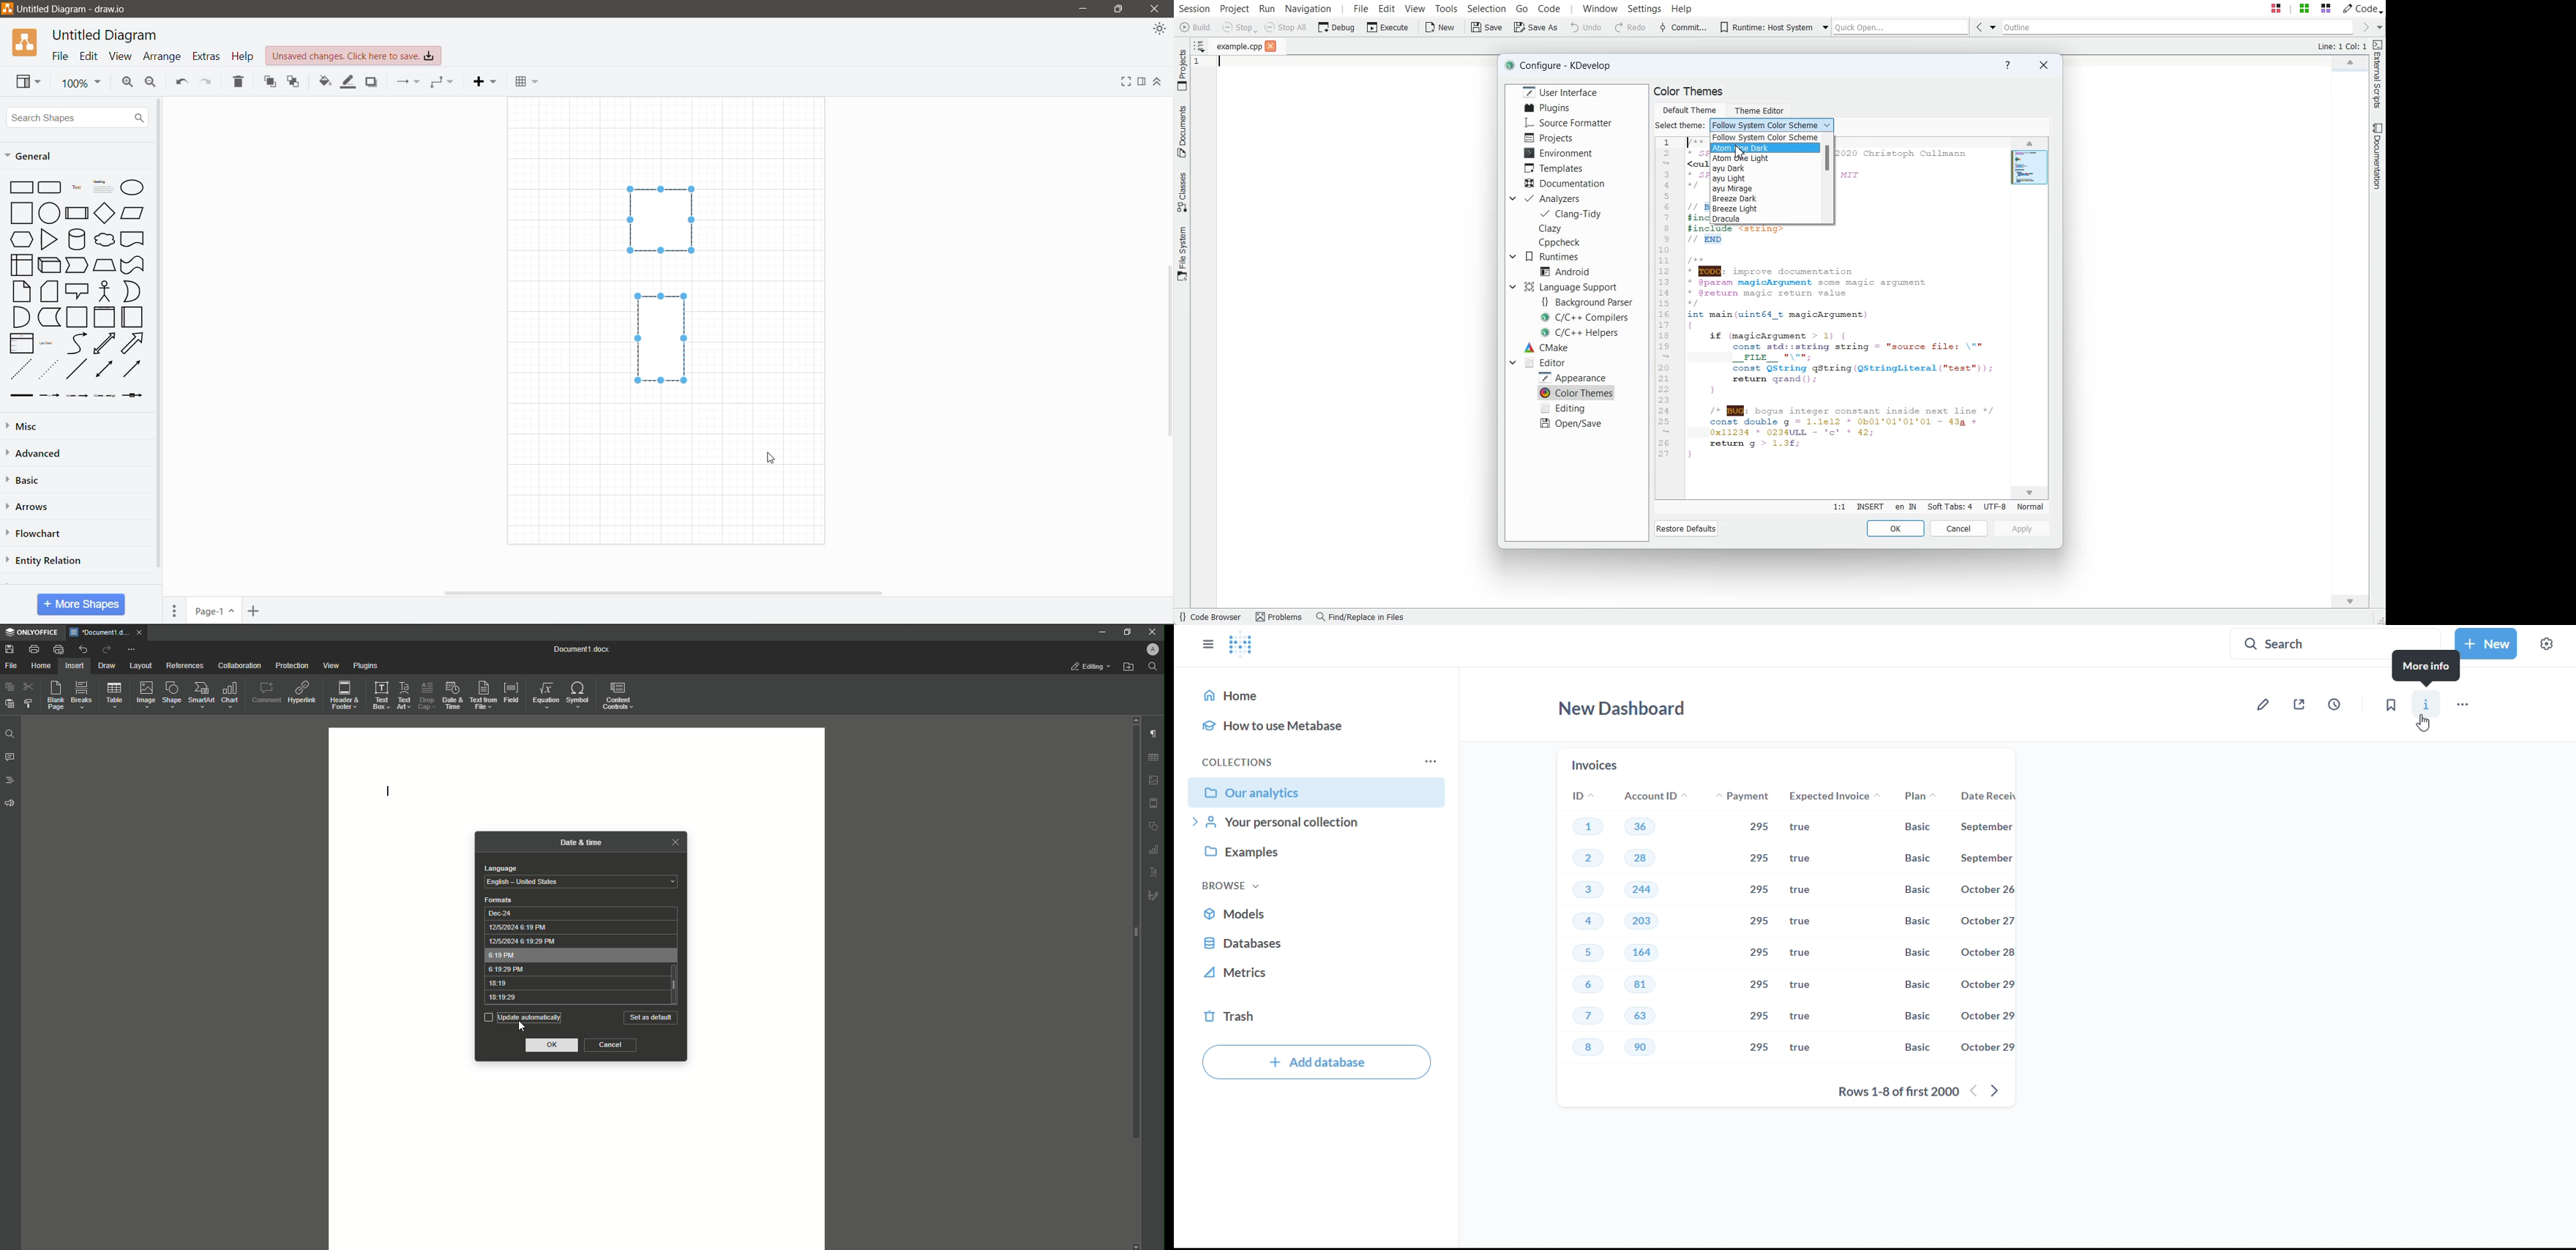 The image size is (2576, 1260). What do you see at coordinates (347, 83) in the screenshot?
I see `Line Color` at bounding box center [347, 83].